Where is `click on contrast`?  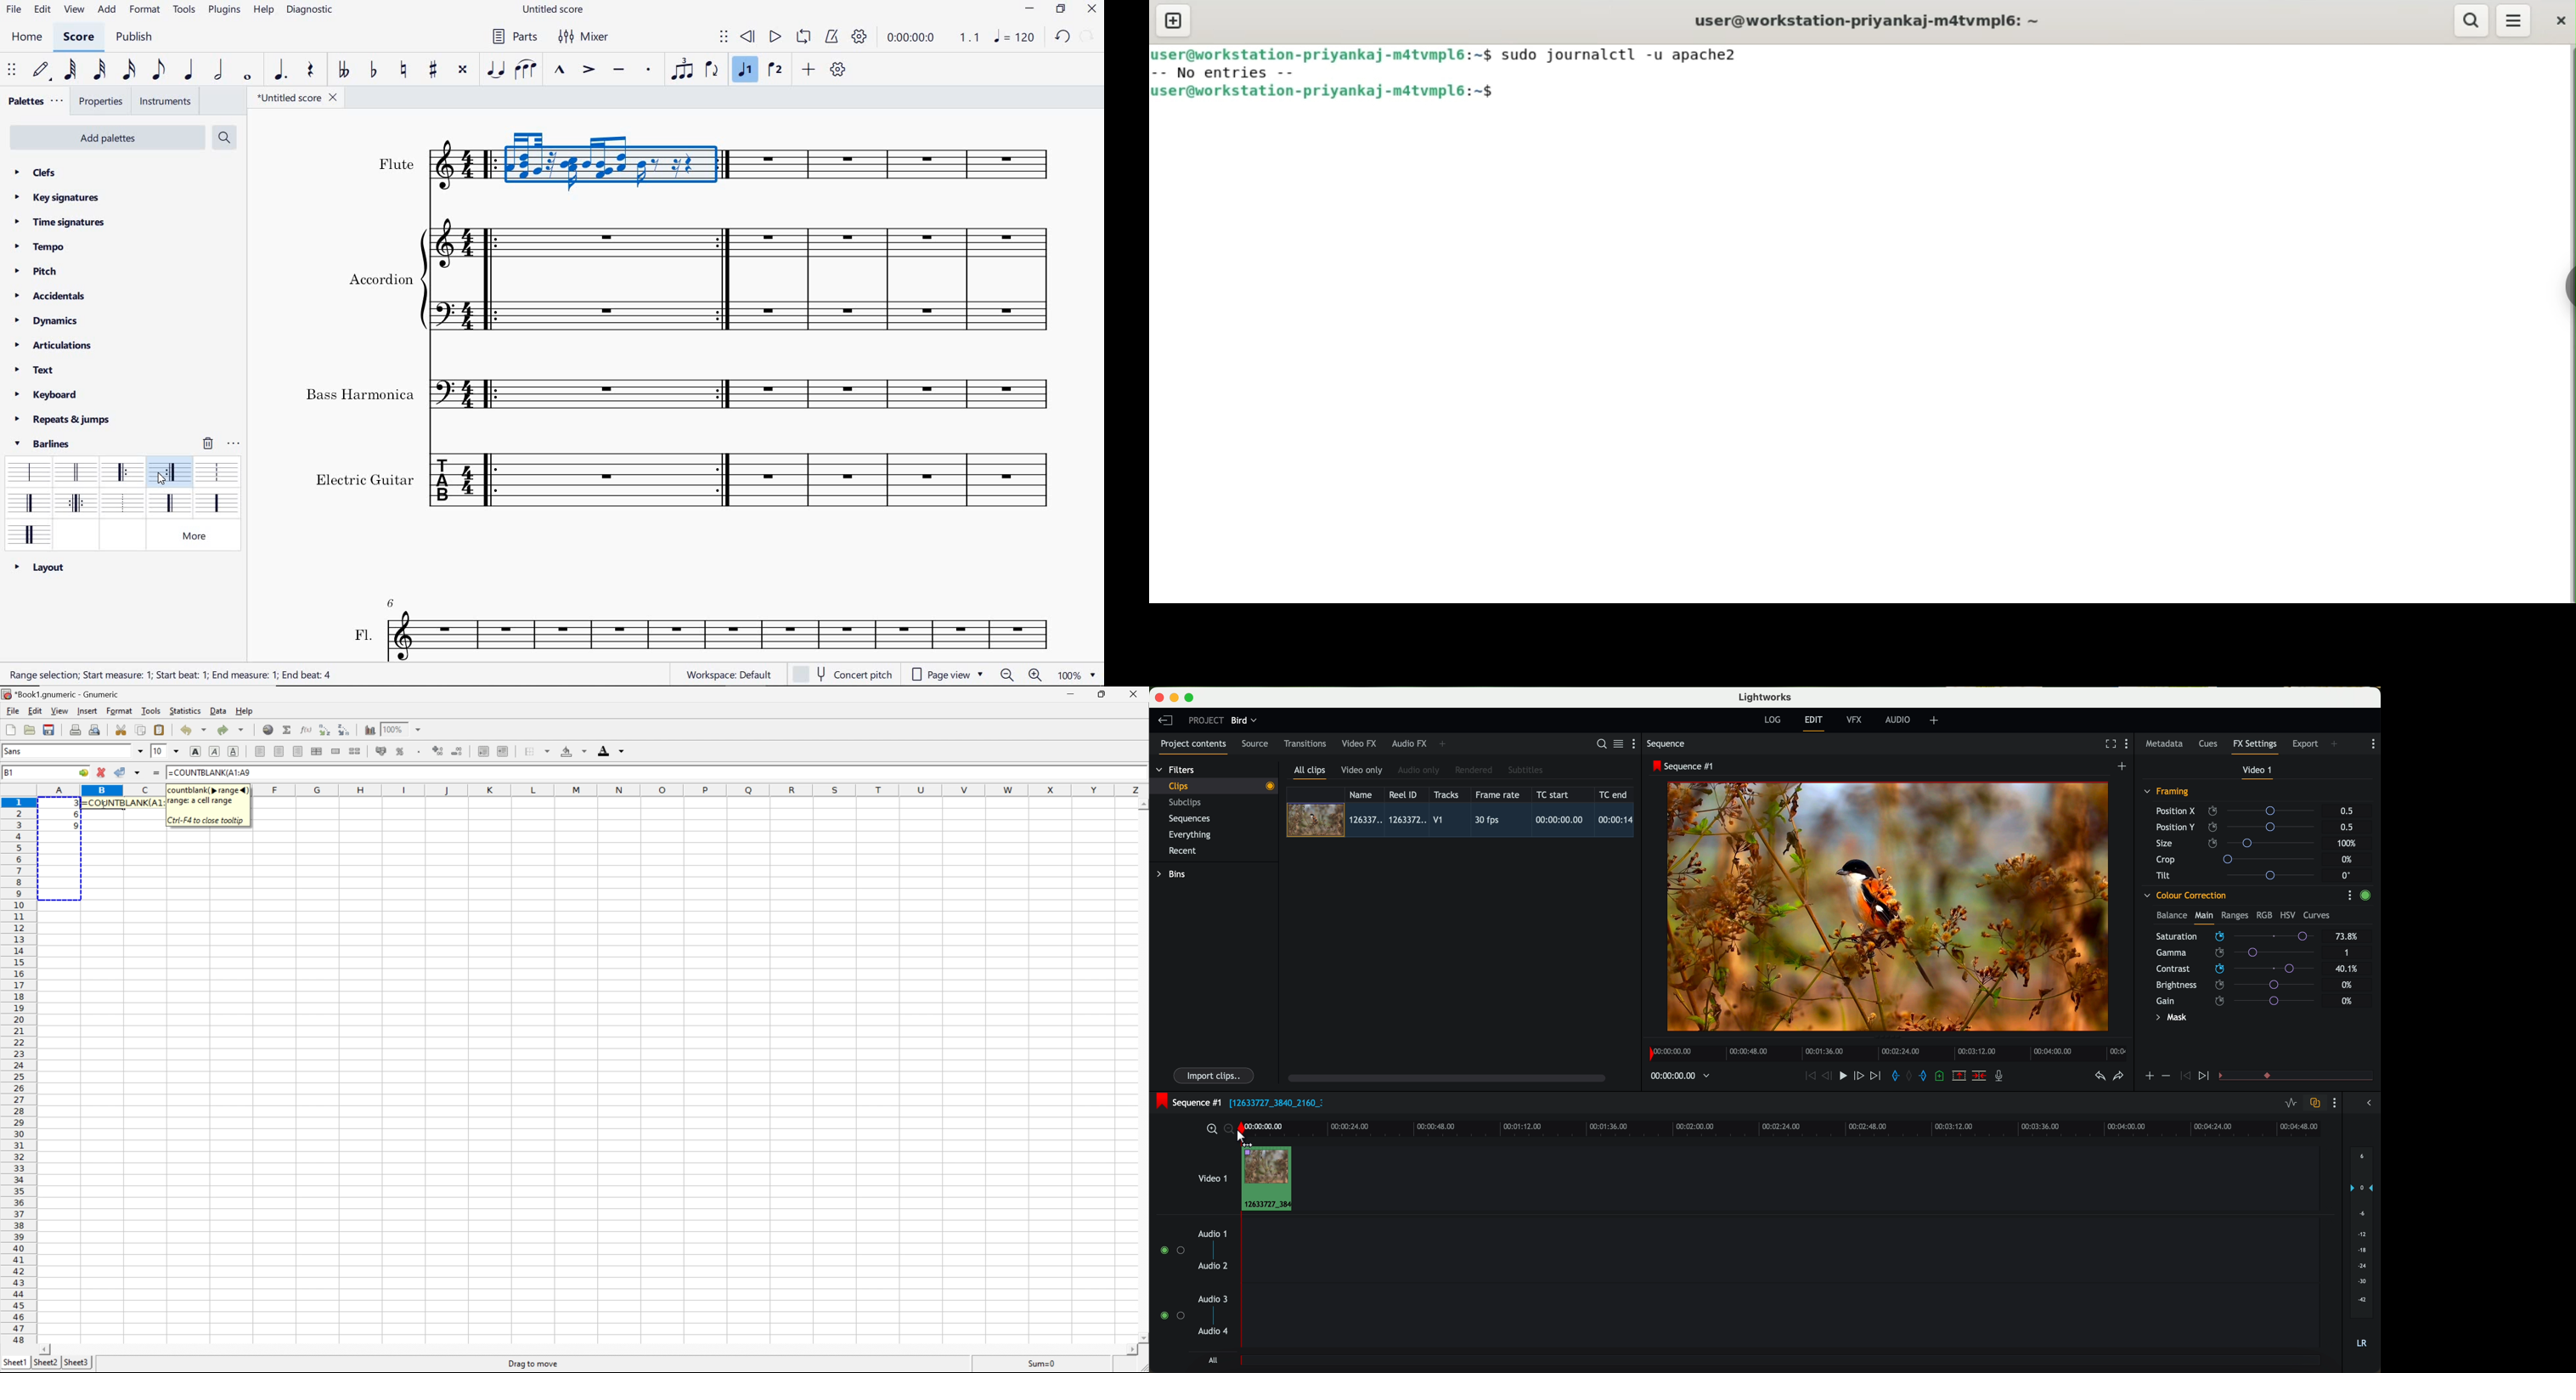
click on contrast is located at coordinates (2236, 970).